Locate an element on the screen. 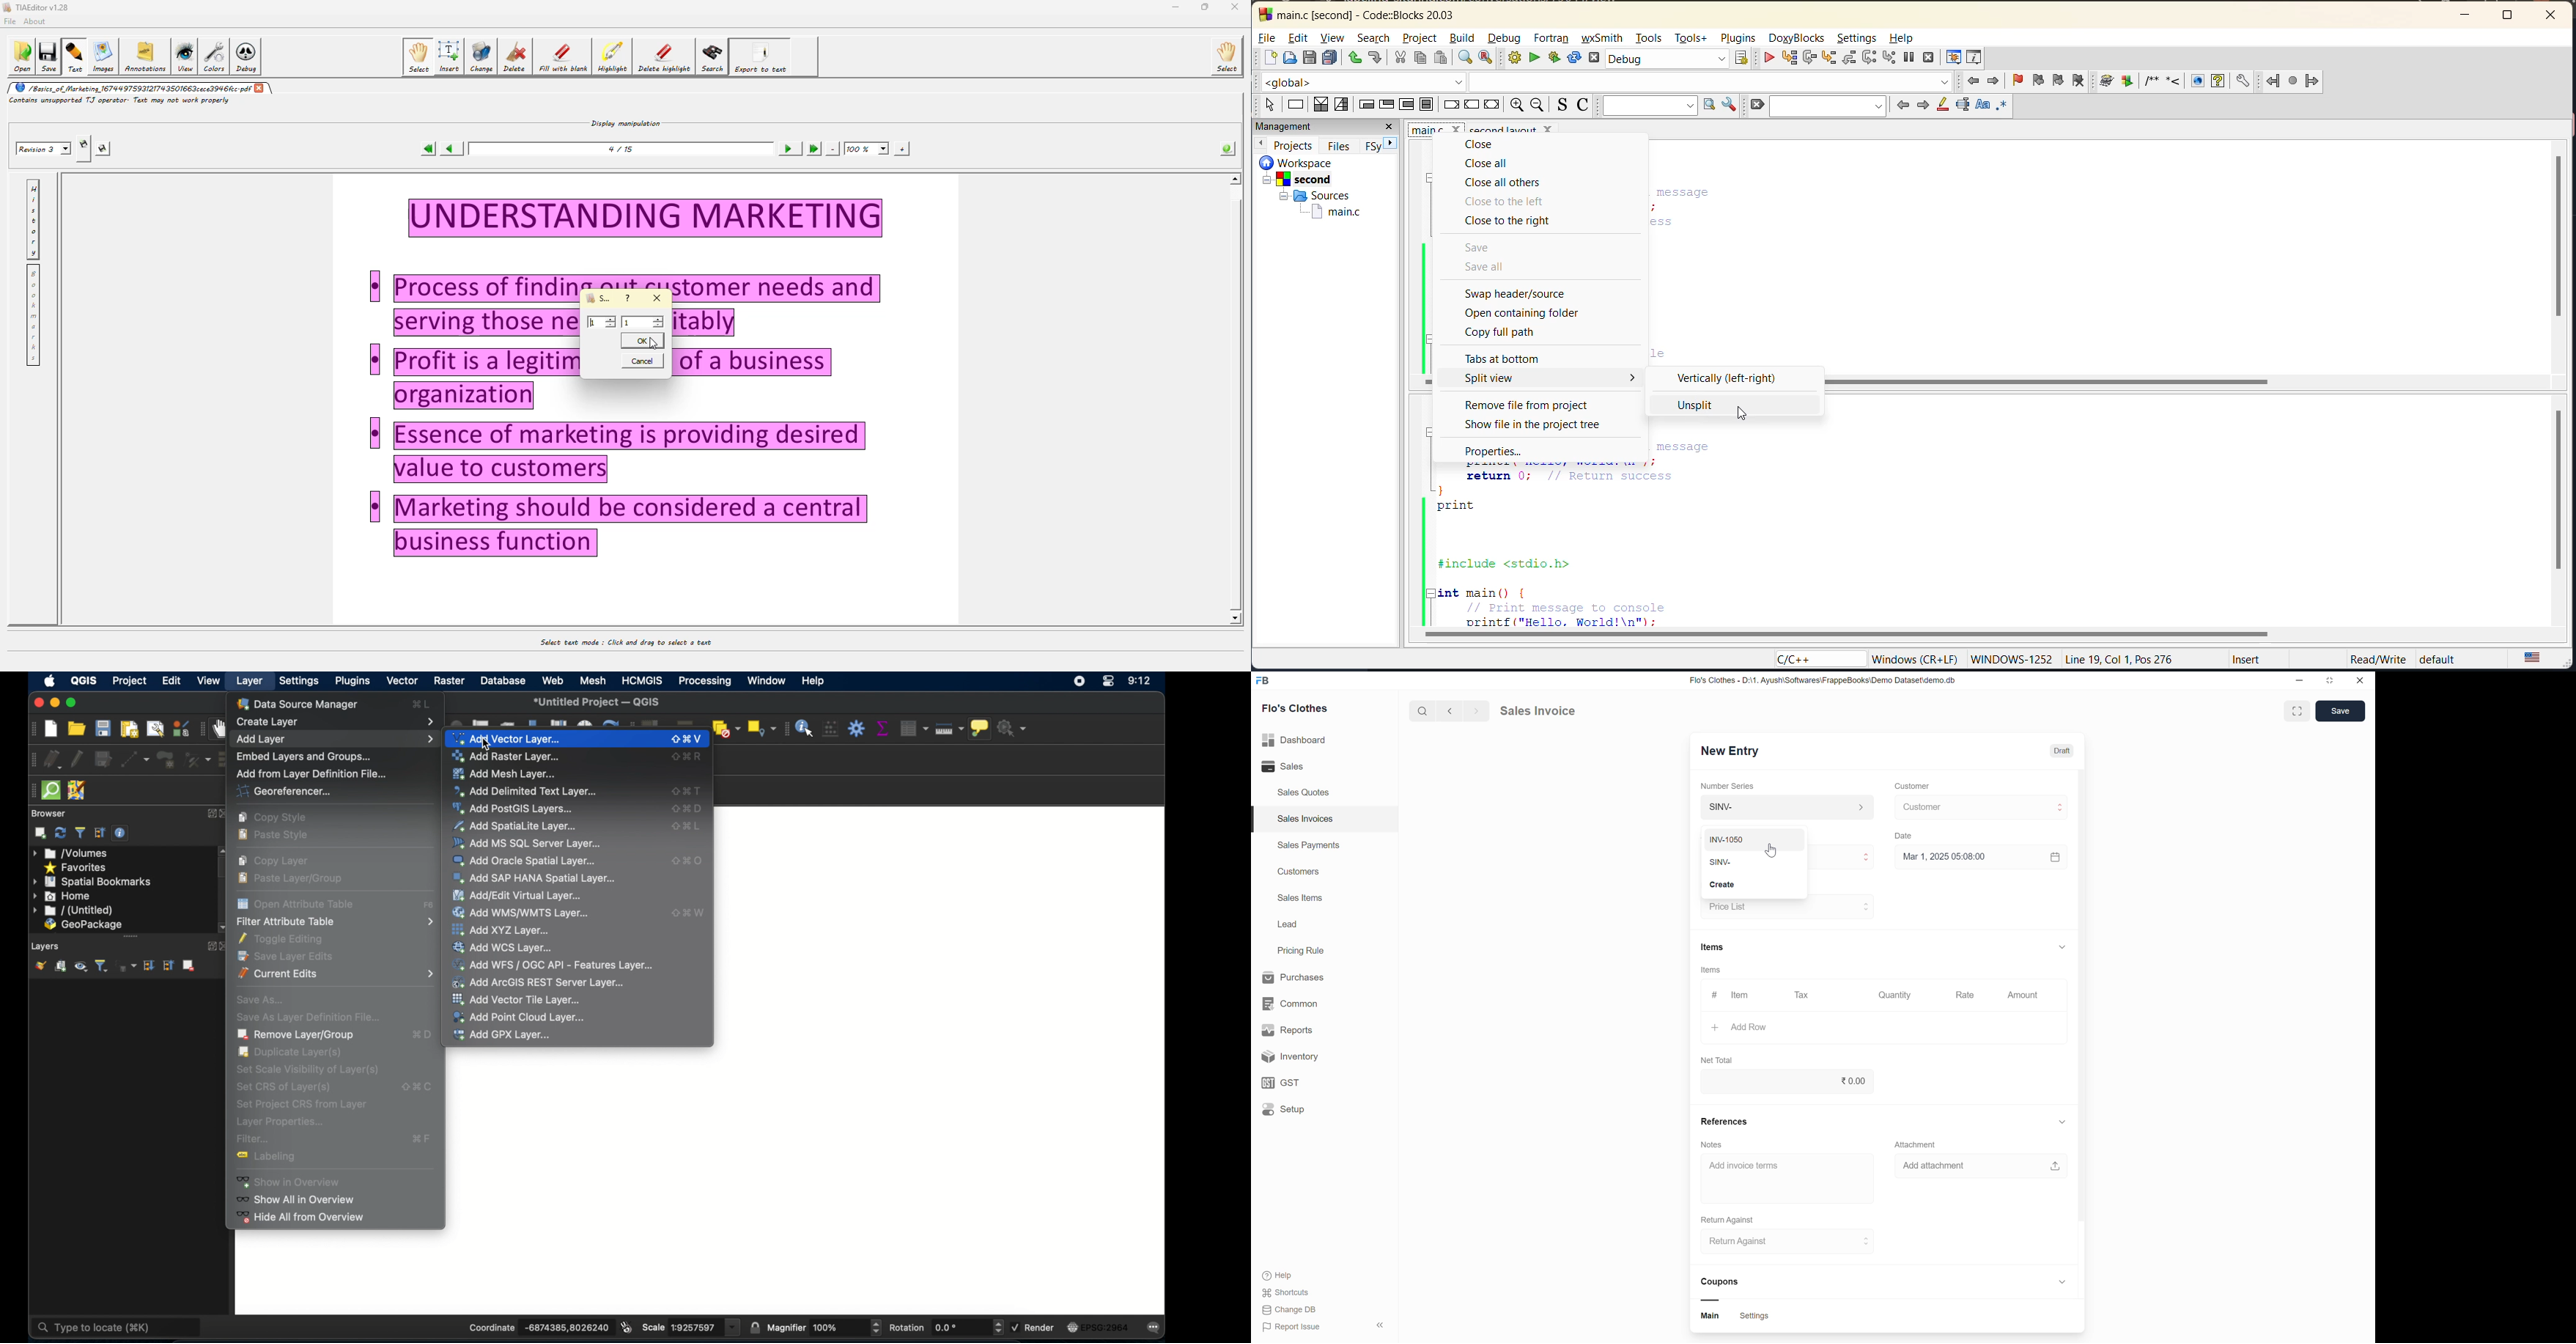 The image size is (2576, 1344). Purchases  is located at coordinates (1308, 976).